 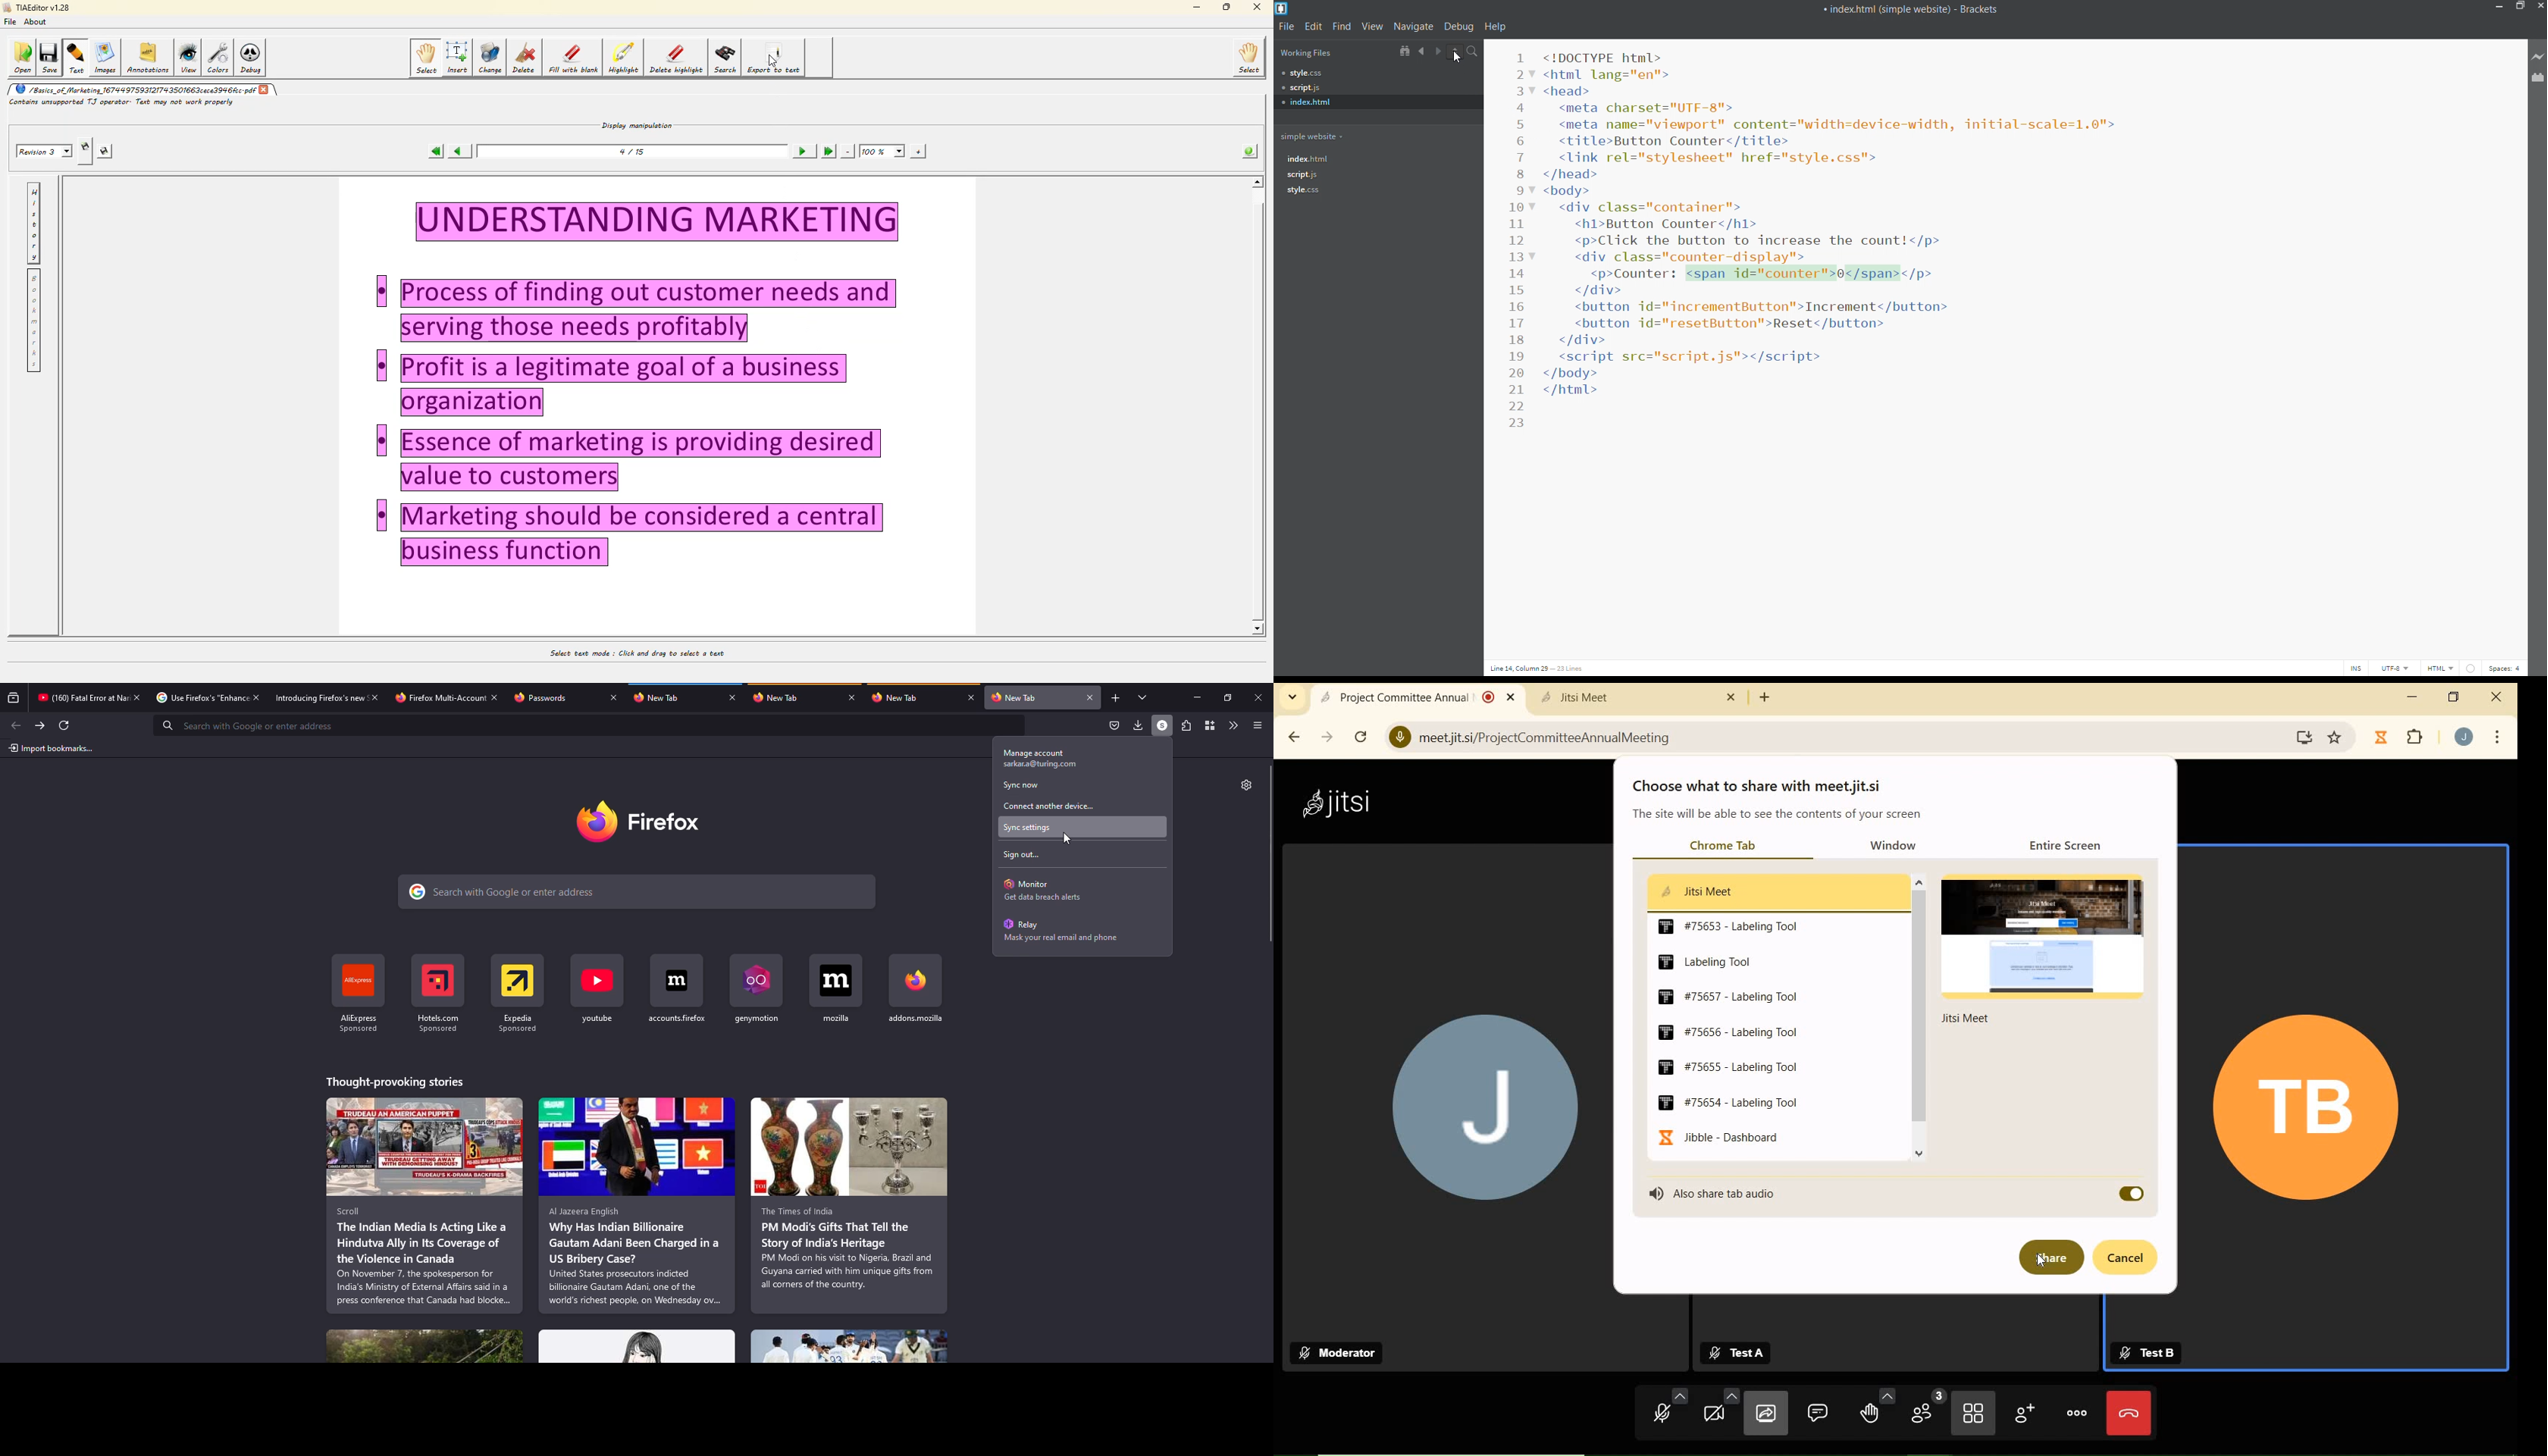 What do you see at coordinates (1285, 26) in the screenshot?
I see `file` at bounding box center [1285, 26].